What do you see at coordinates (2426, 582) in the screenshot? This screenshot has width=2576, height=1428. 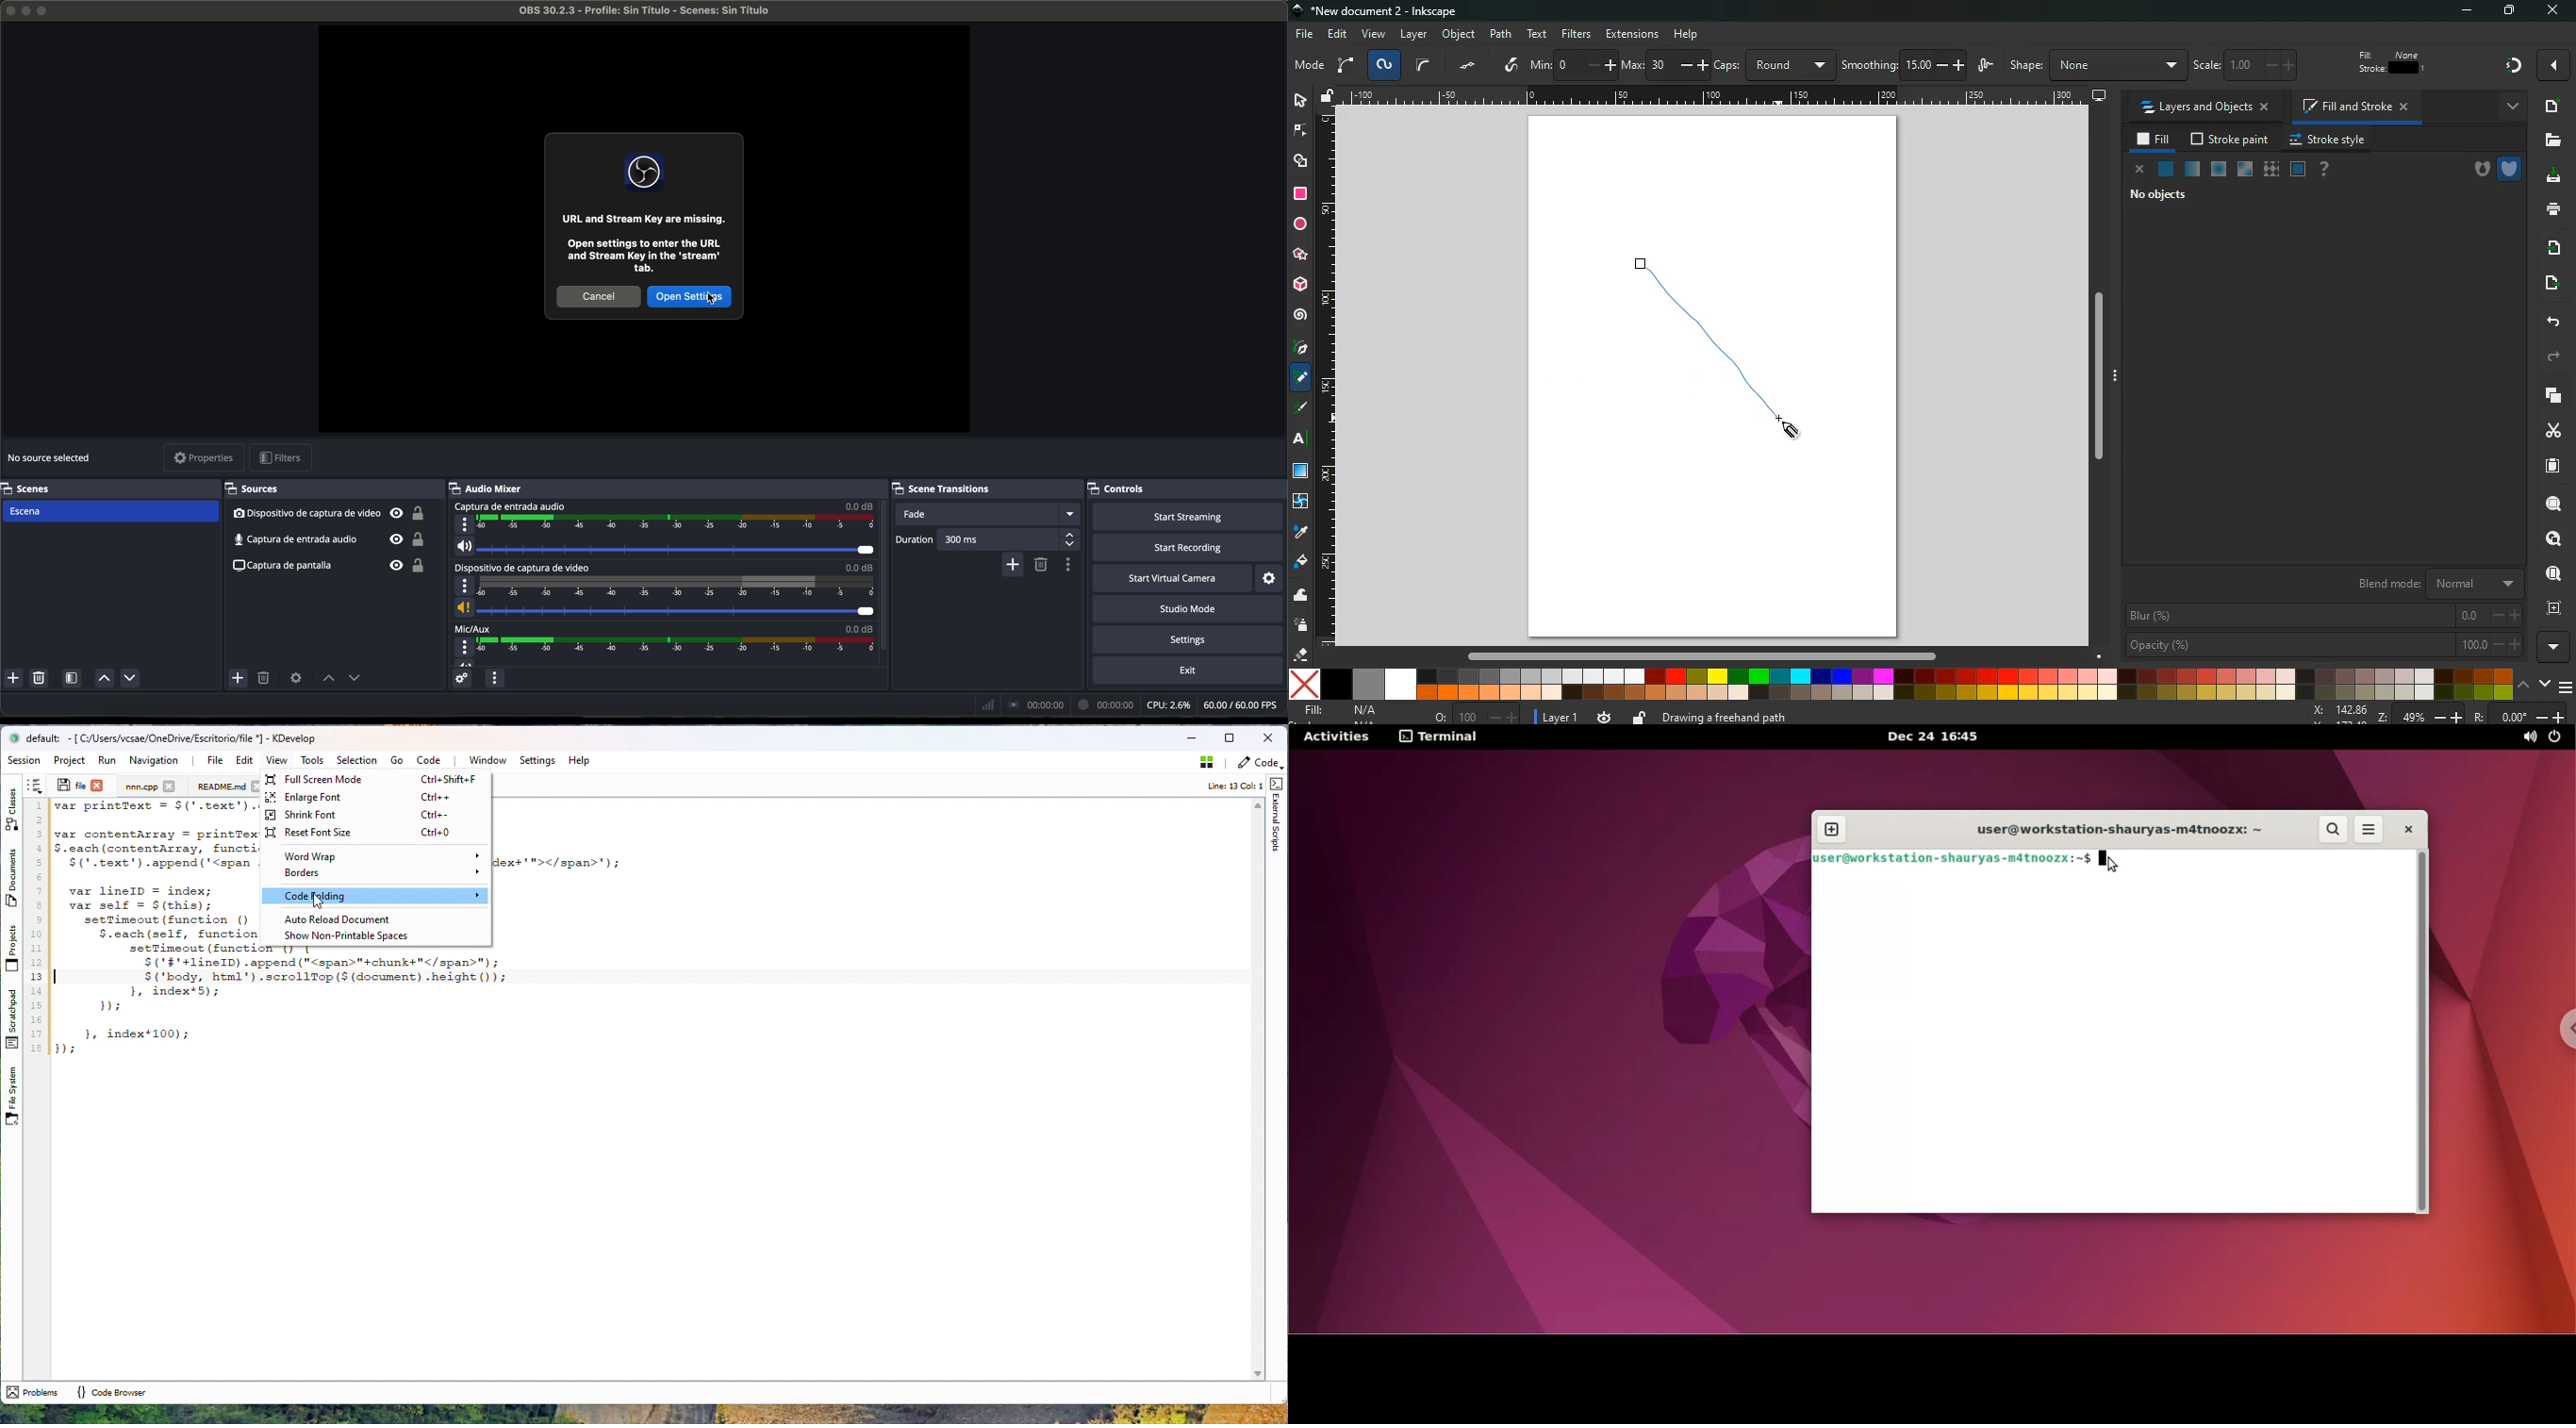 I see `blend mode` at bounding box center [2426, 582].